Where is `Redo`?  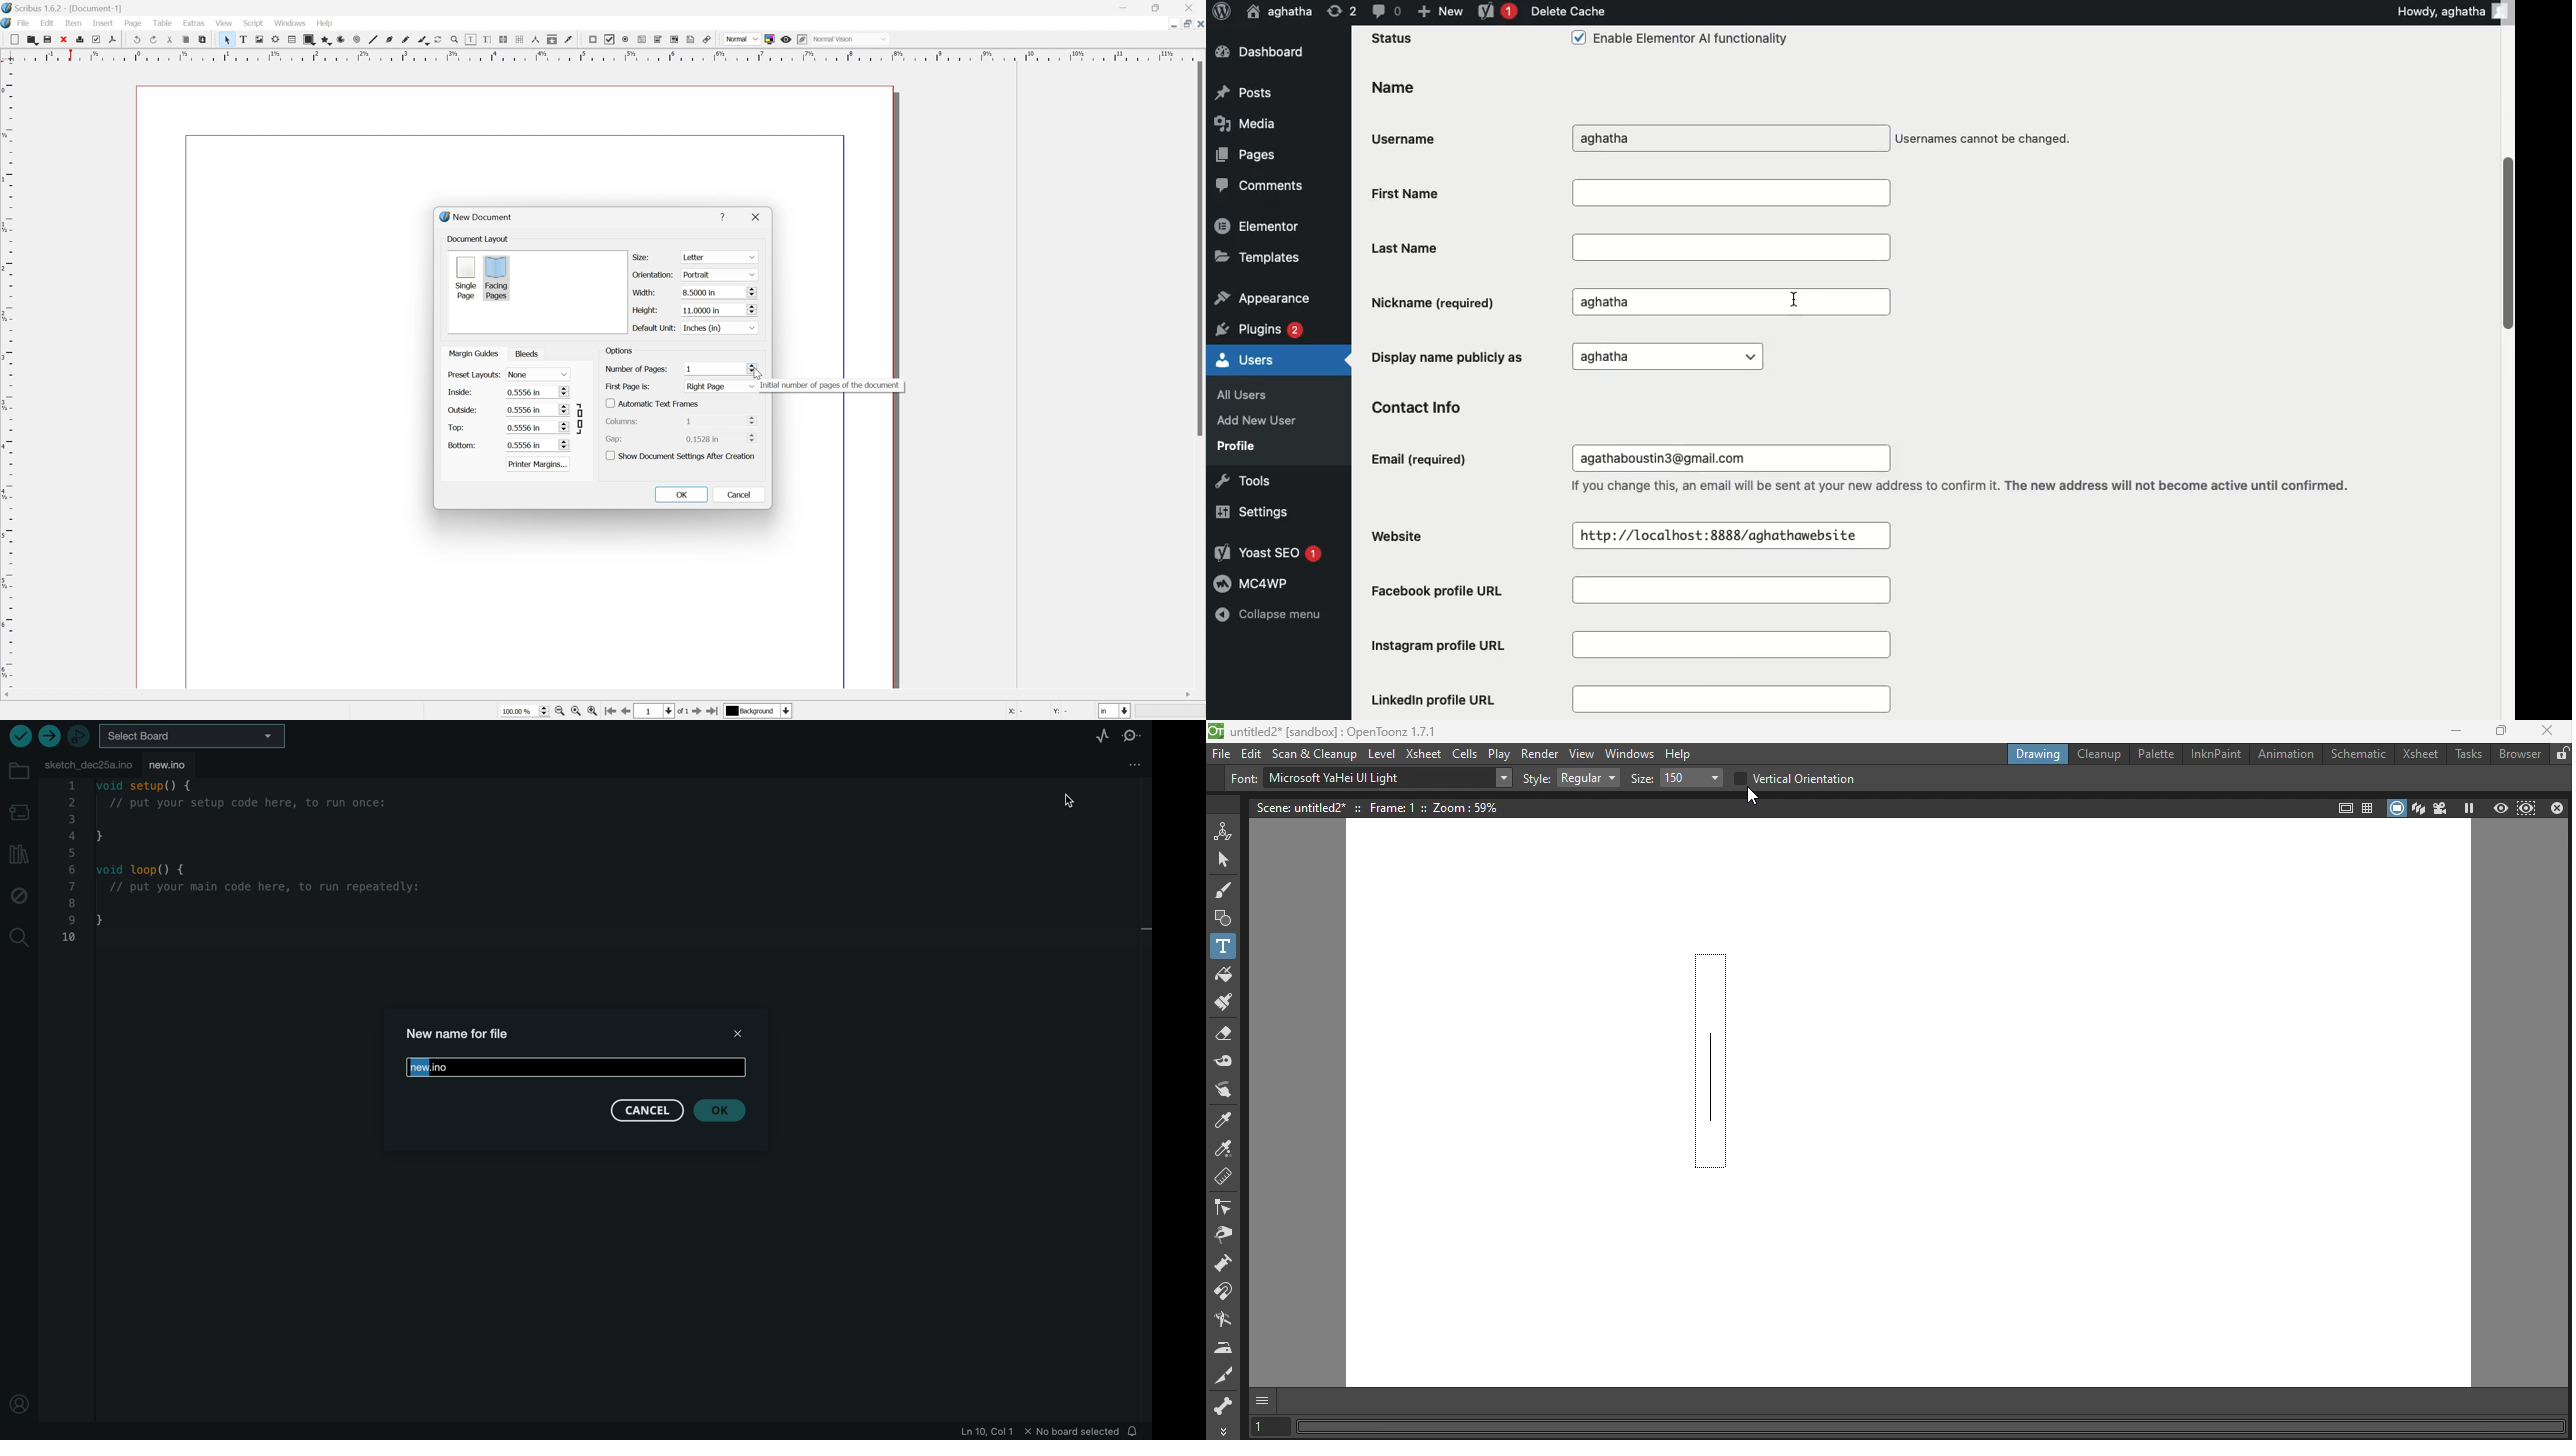 Redo is located at coordinates (154, 40).